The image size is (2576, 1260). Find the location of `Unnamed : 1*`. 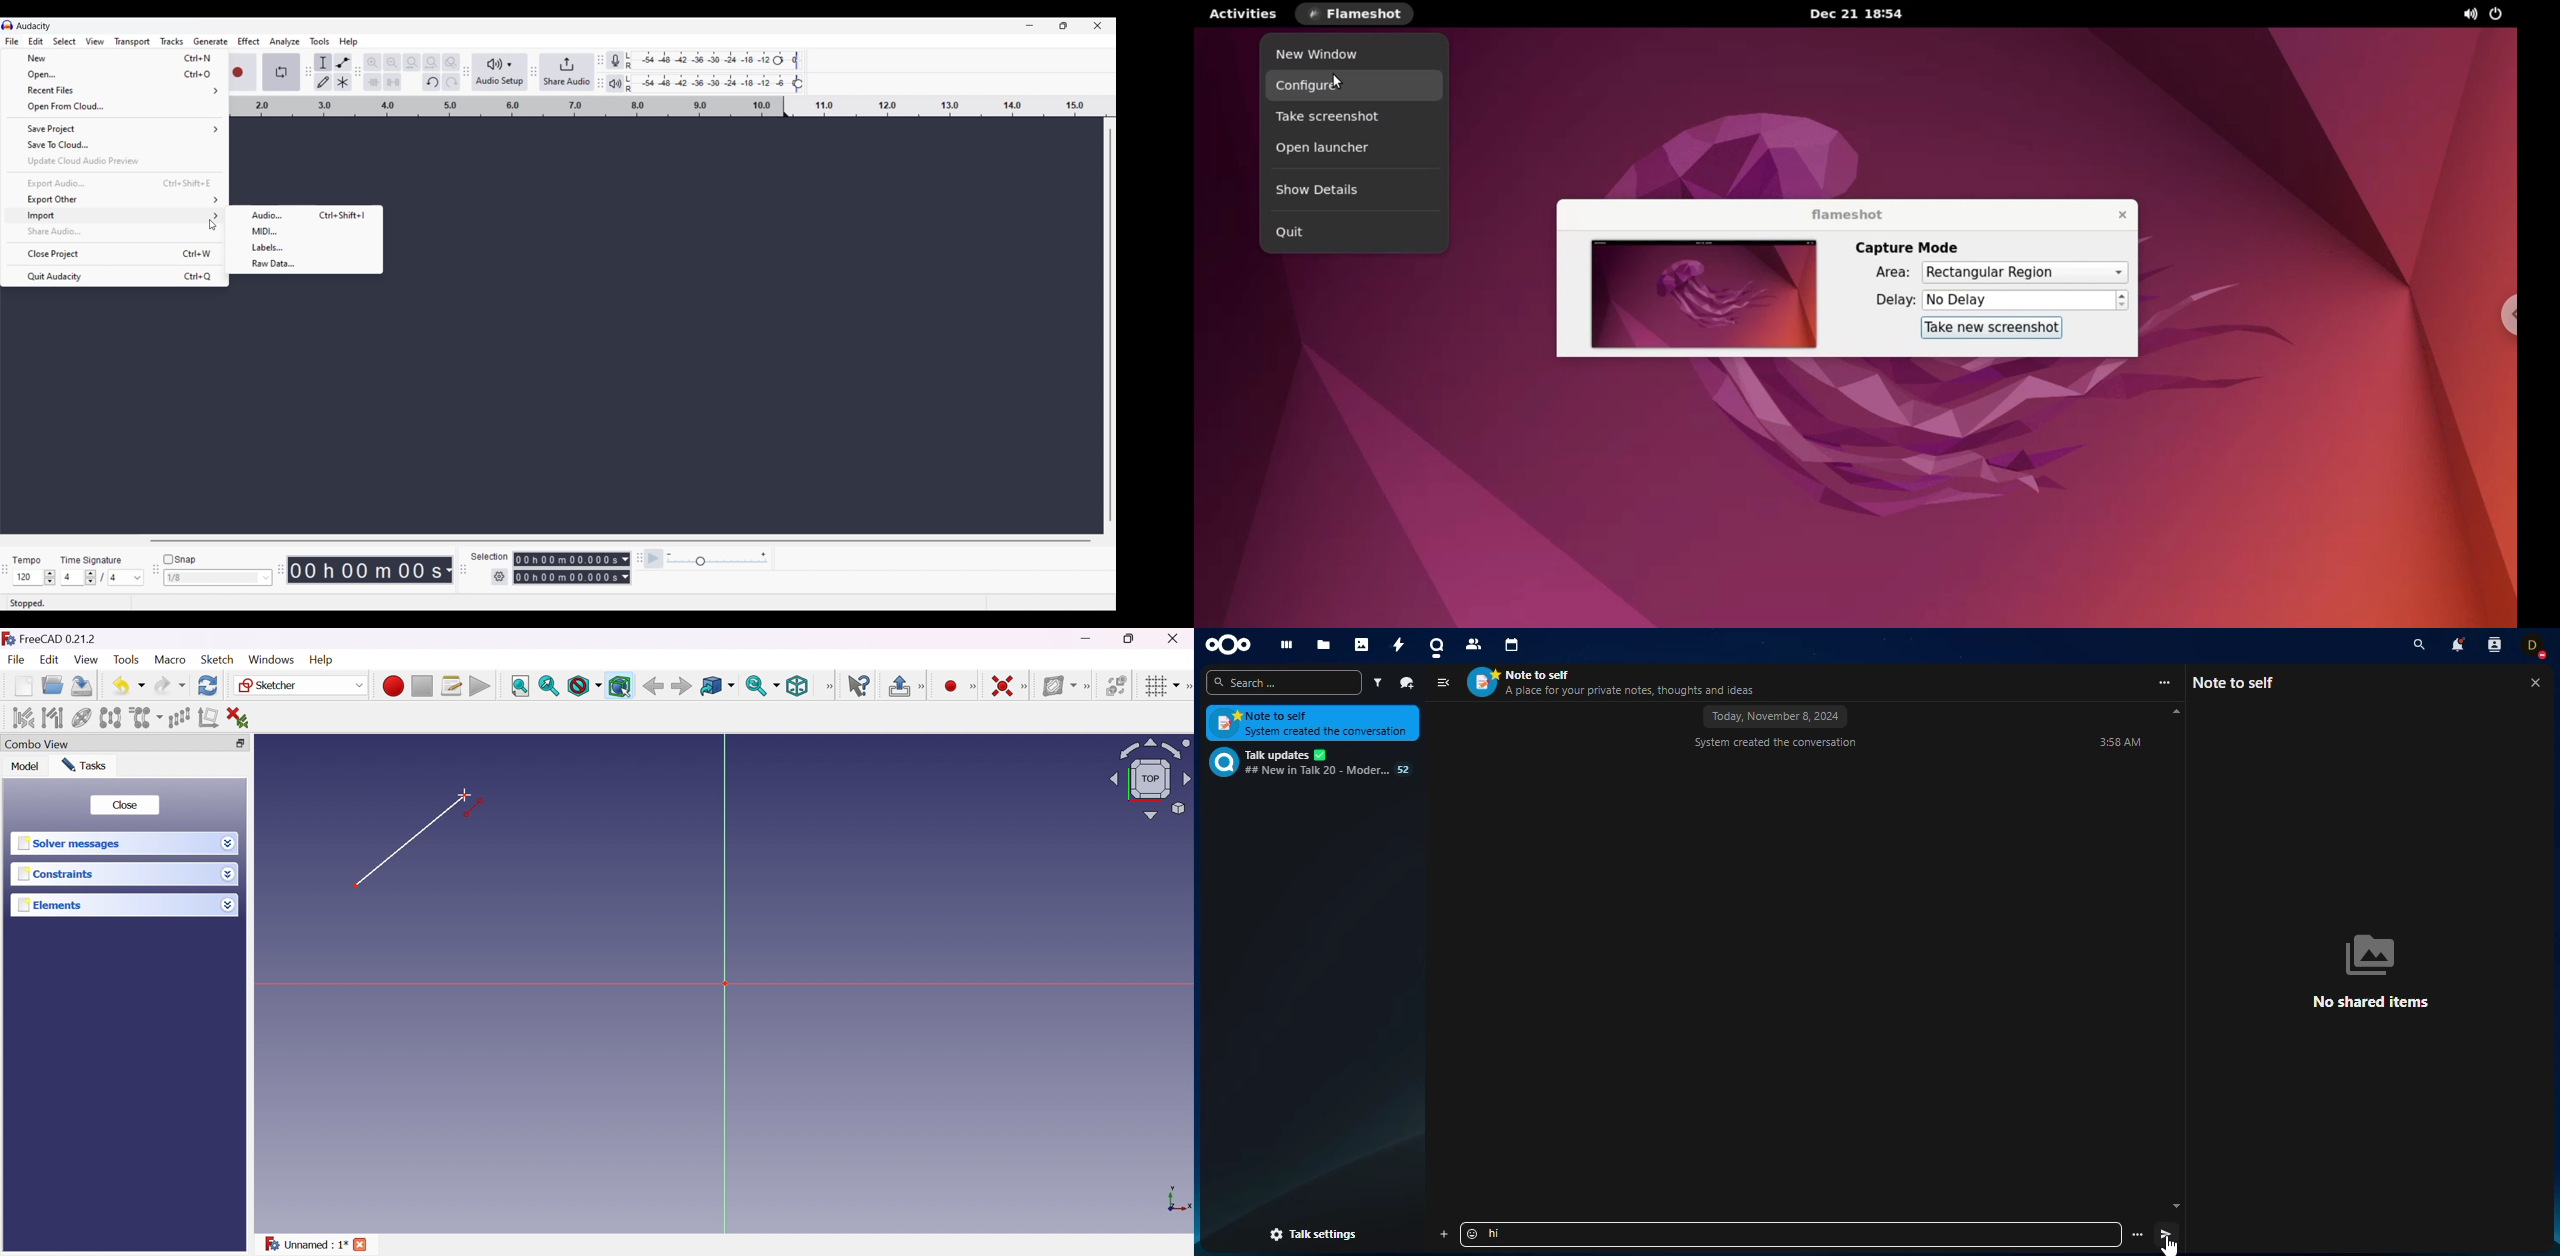

Unnamed : 1* is located at coordinates (307, 1246).